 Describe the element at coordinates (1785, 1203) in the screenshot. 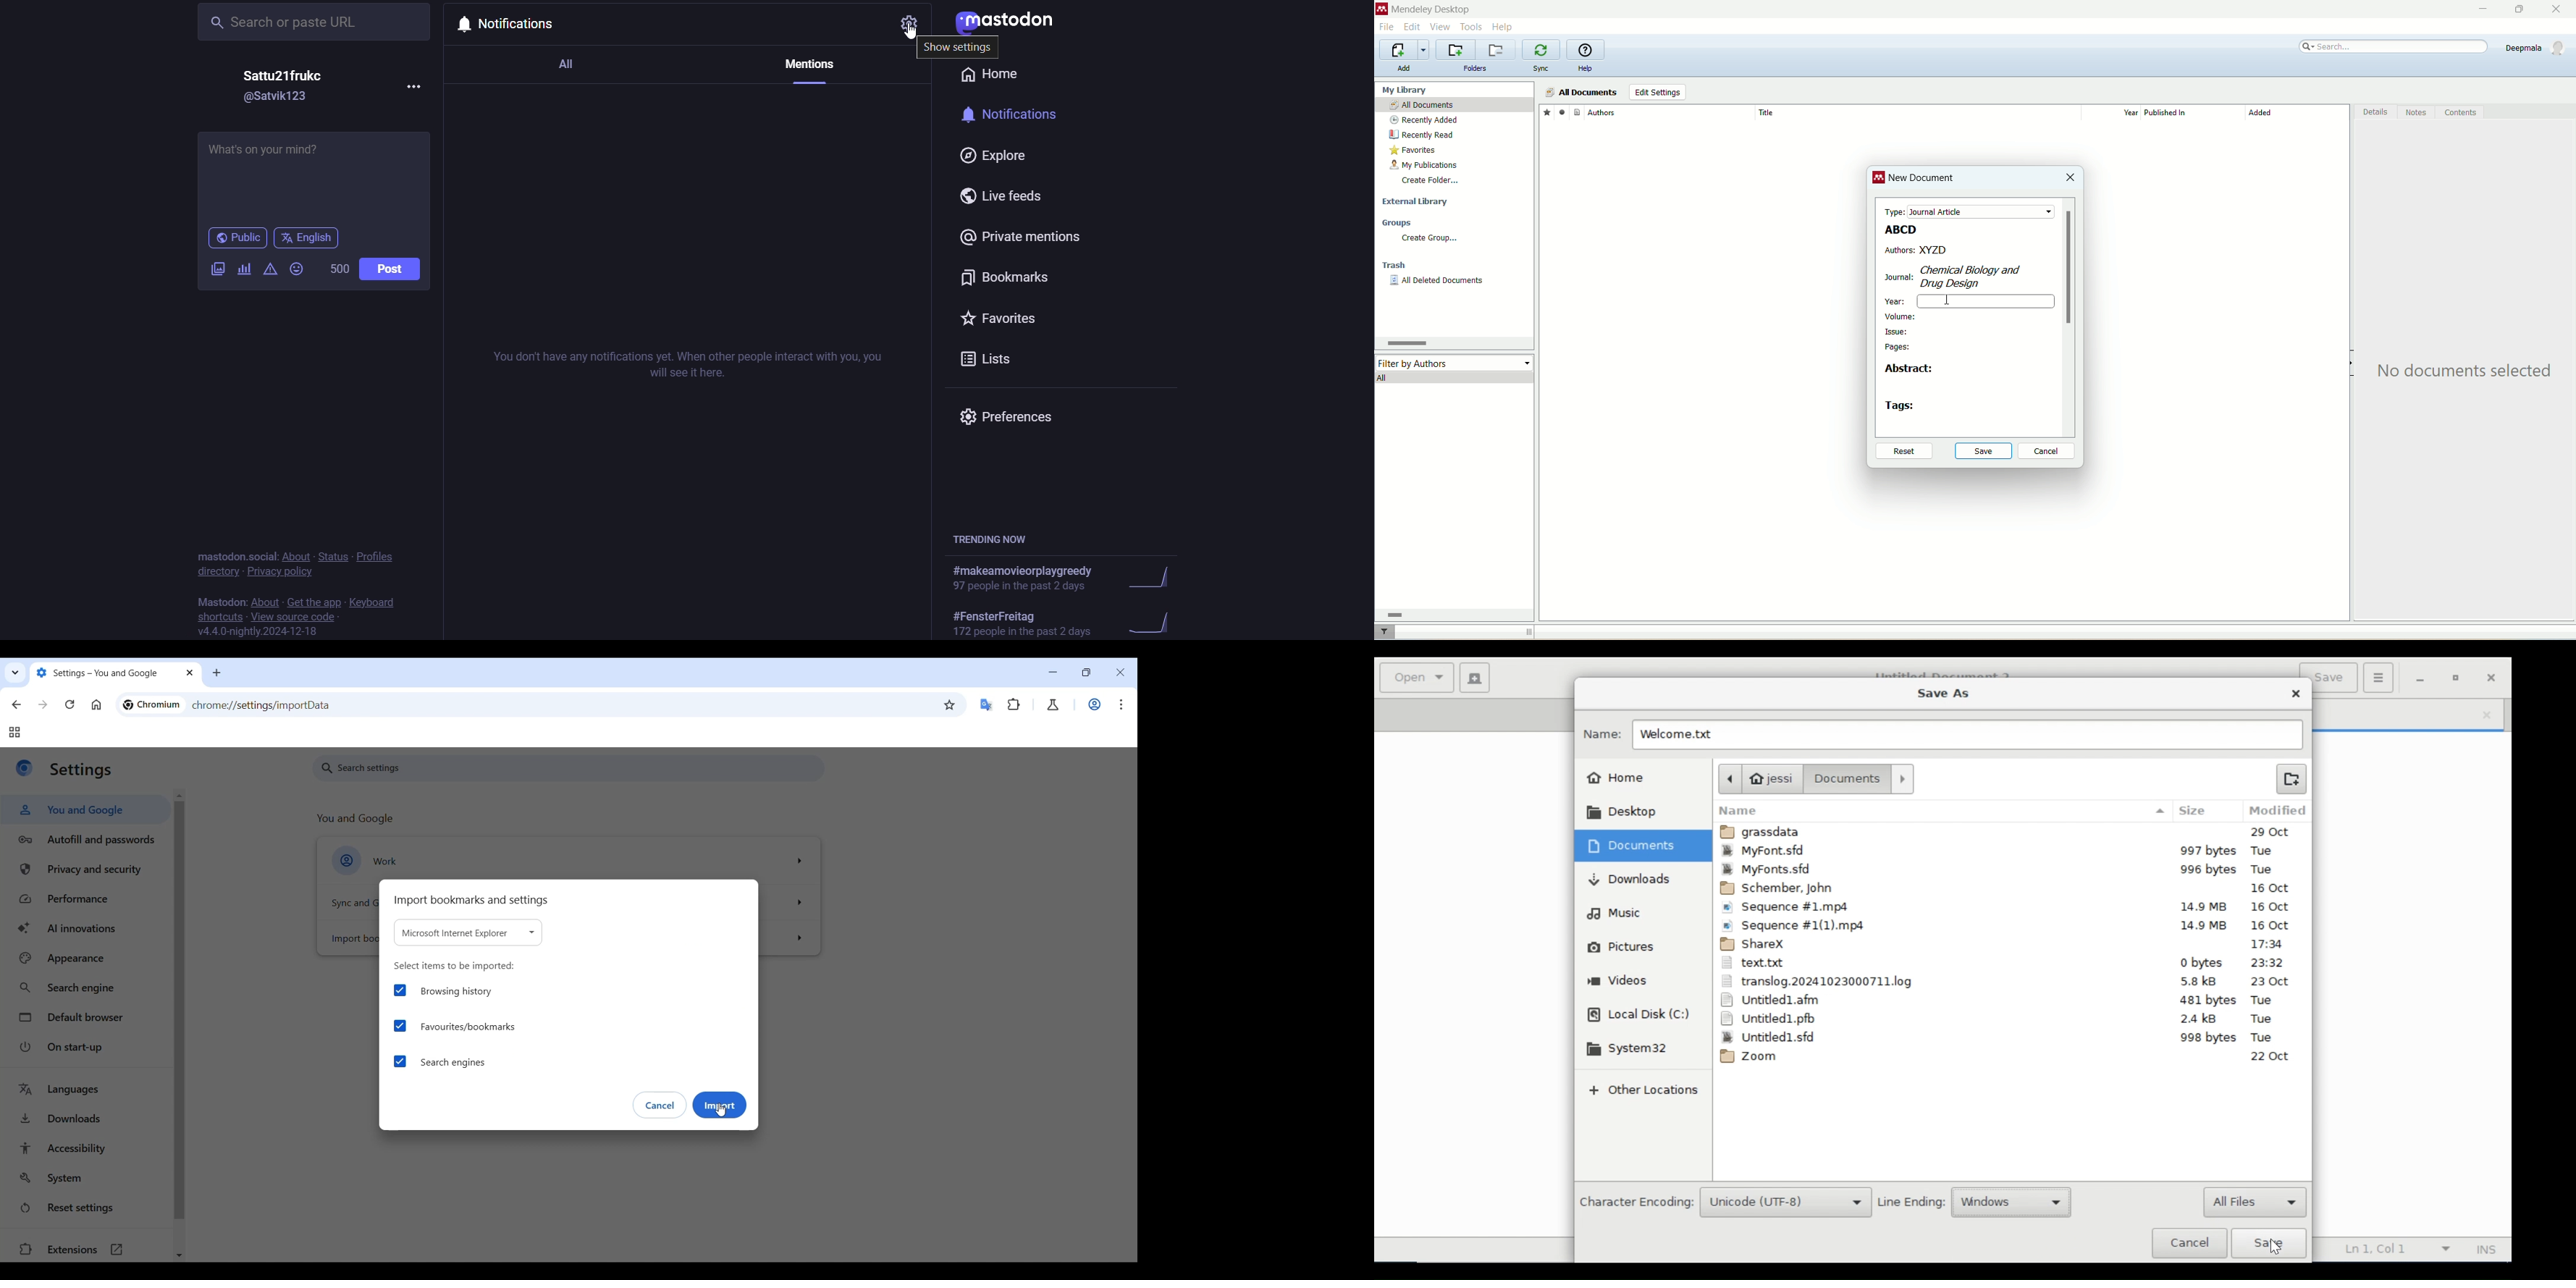

I see `Unicode (UTF-8)` at that location.